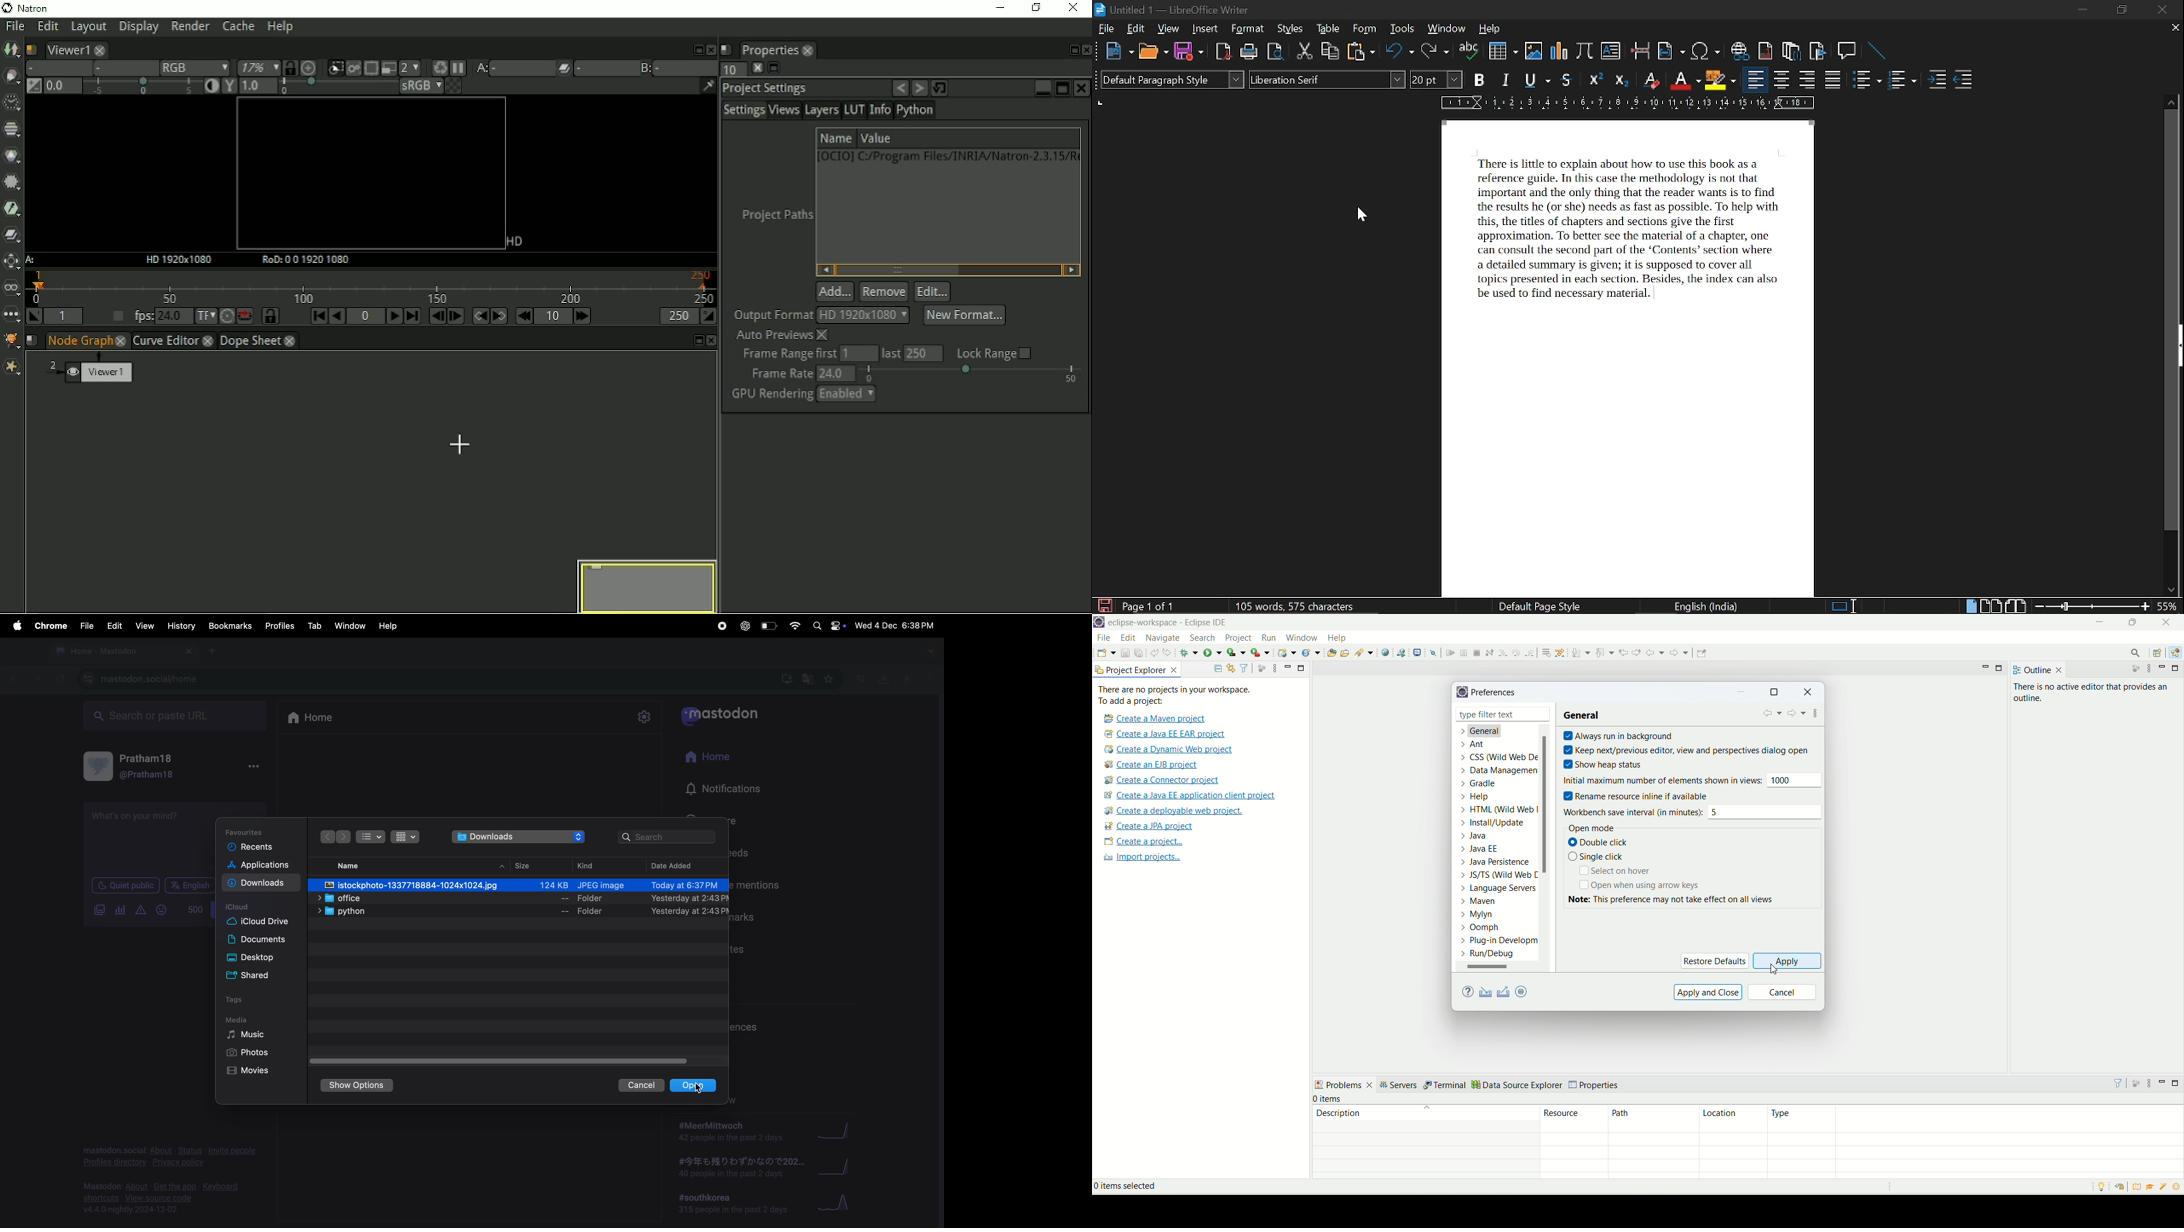 The height and width of the screenshot is (1232, 2184). What do you see at coordinates (1791, 49) in the screenshot?
I see `insert endnote` at bounding box center [1791, 49].